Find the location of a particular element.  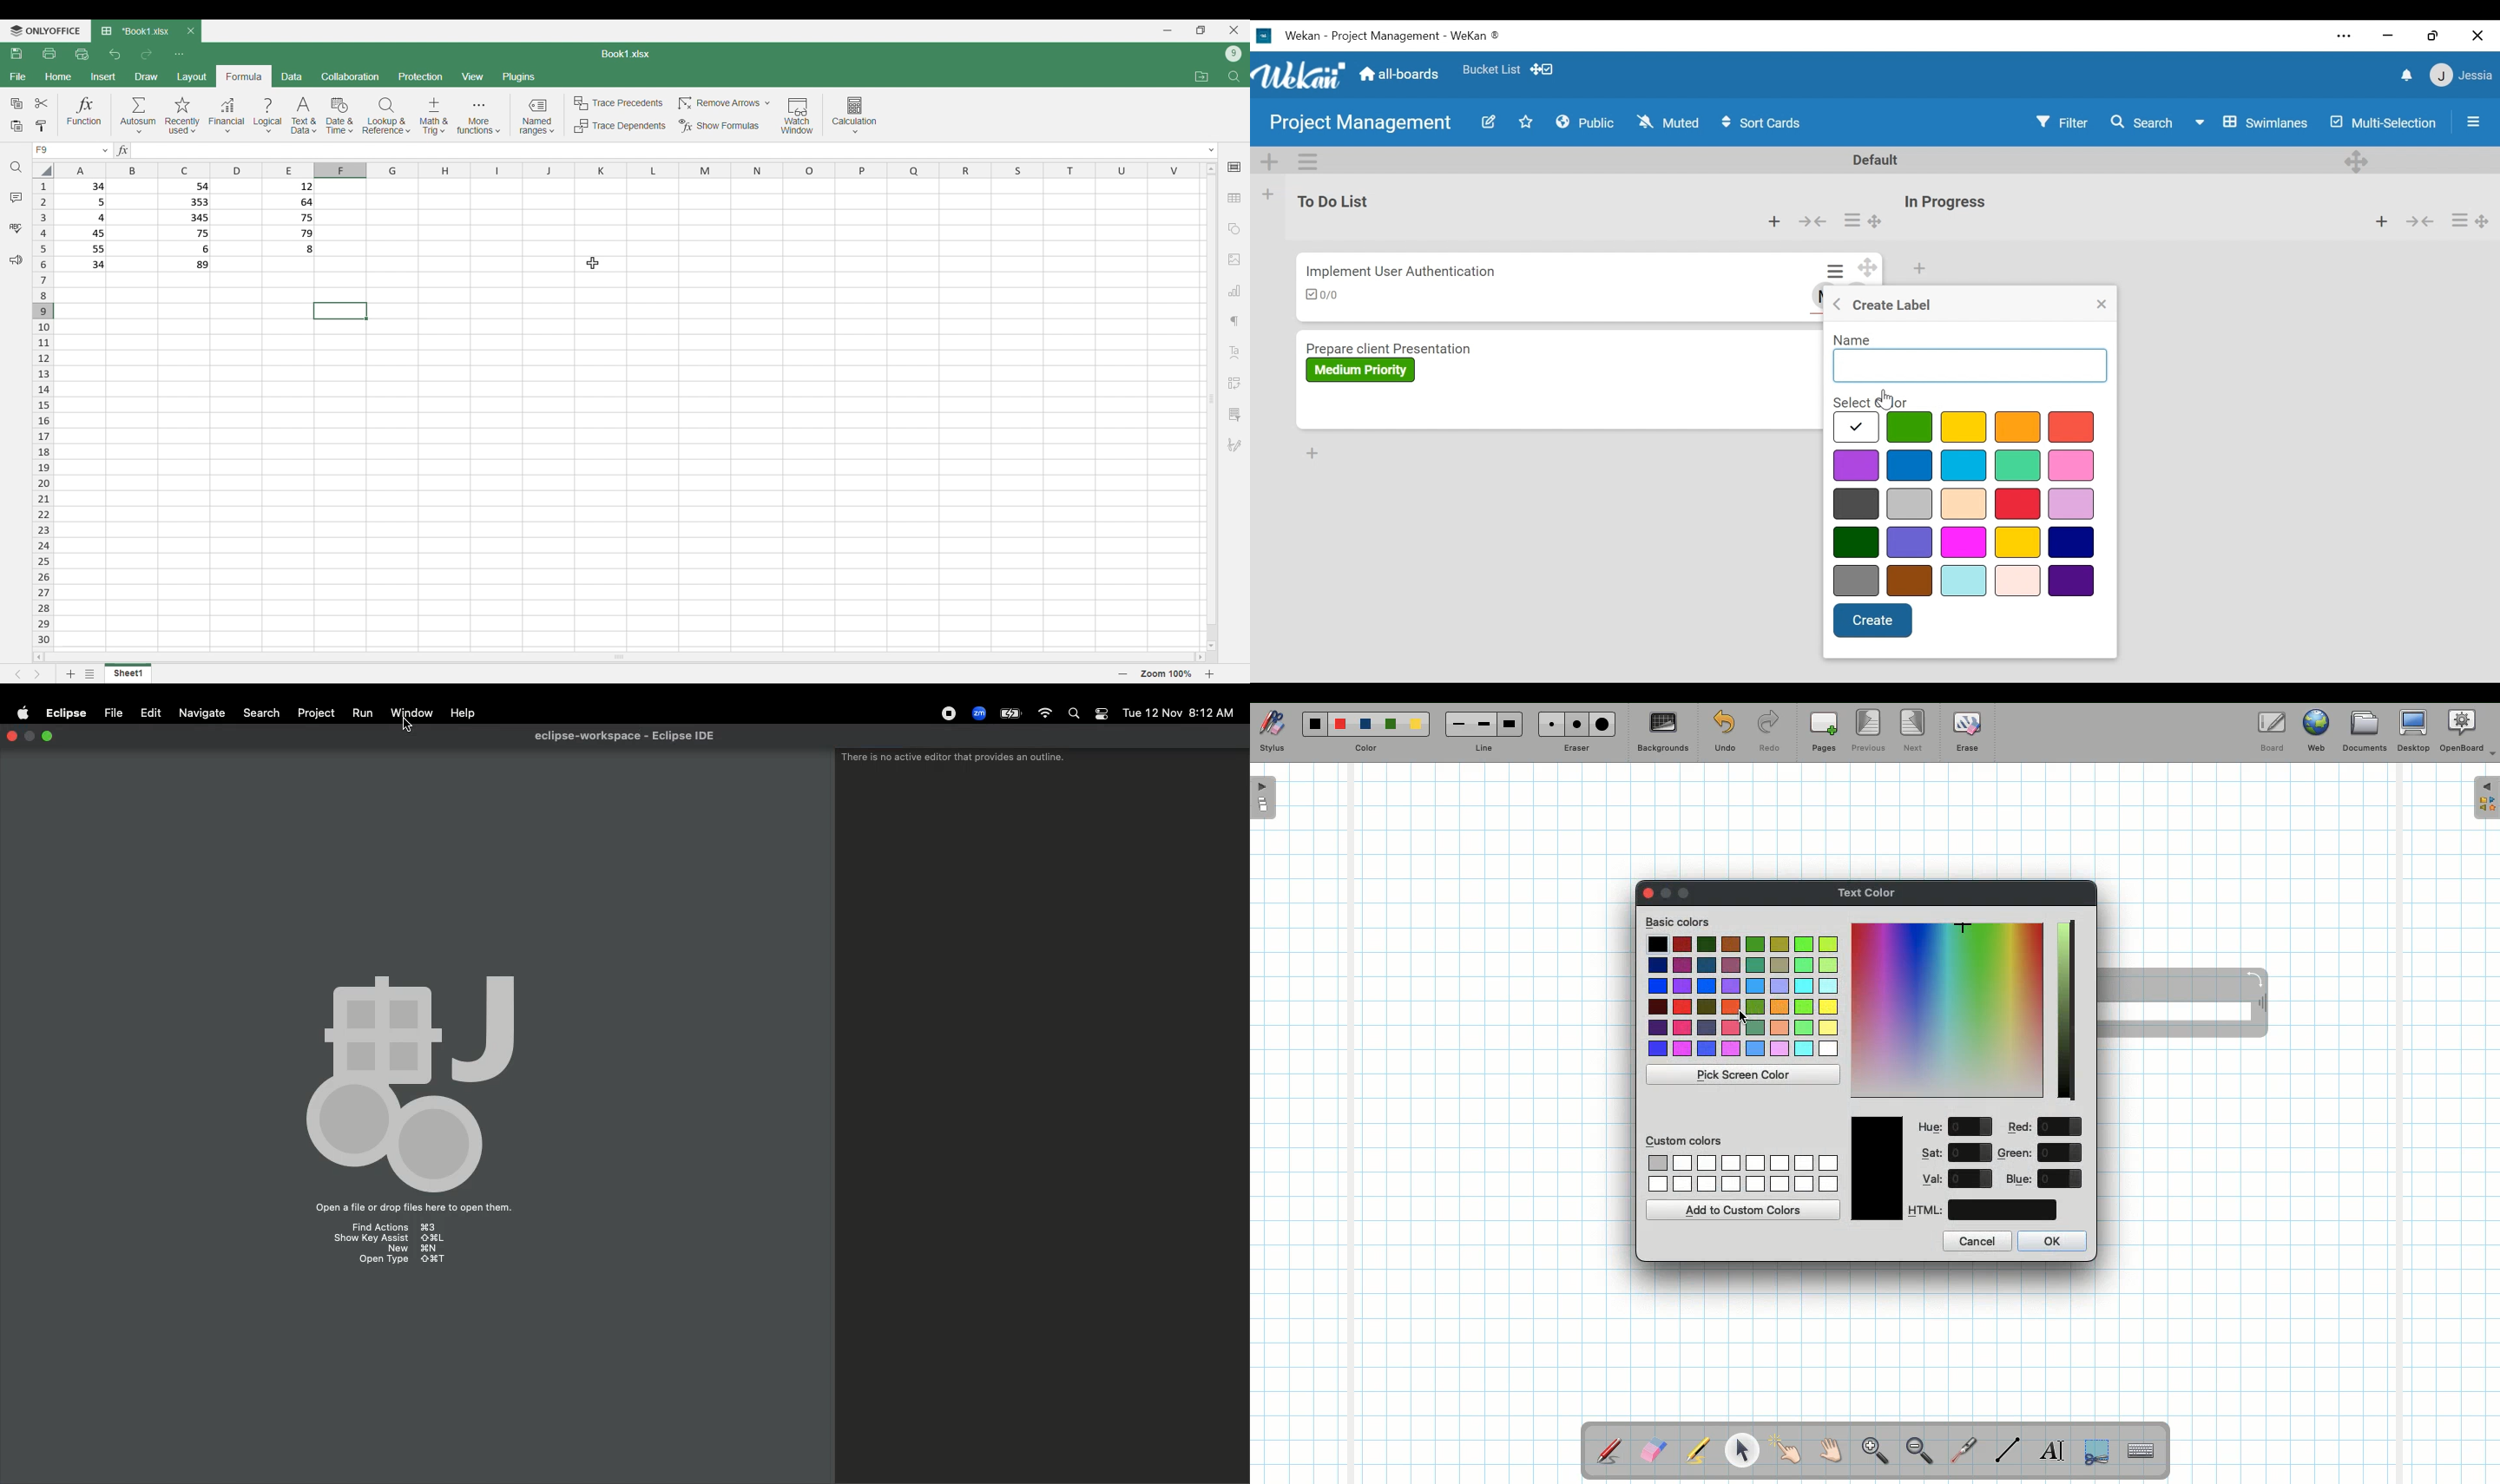

Clone formatting is located at coordinates (40, 127).